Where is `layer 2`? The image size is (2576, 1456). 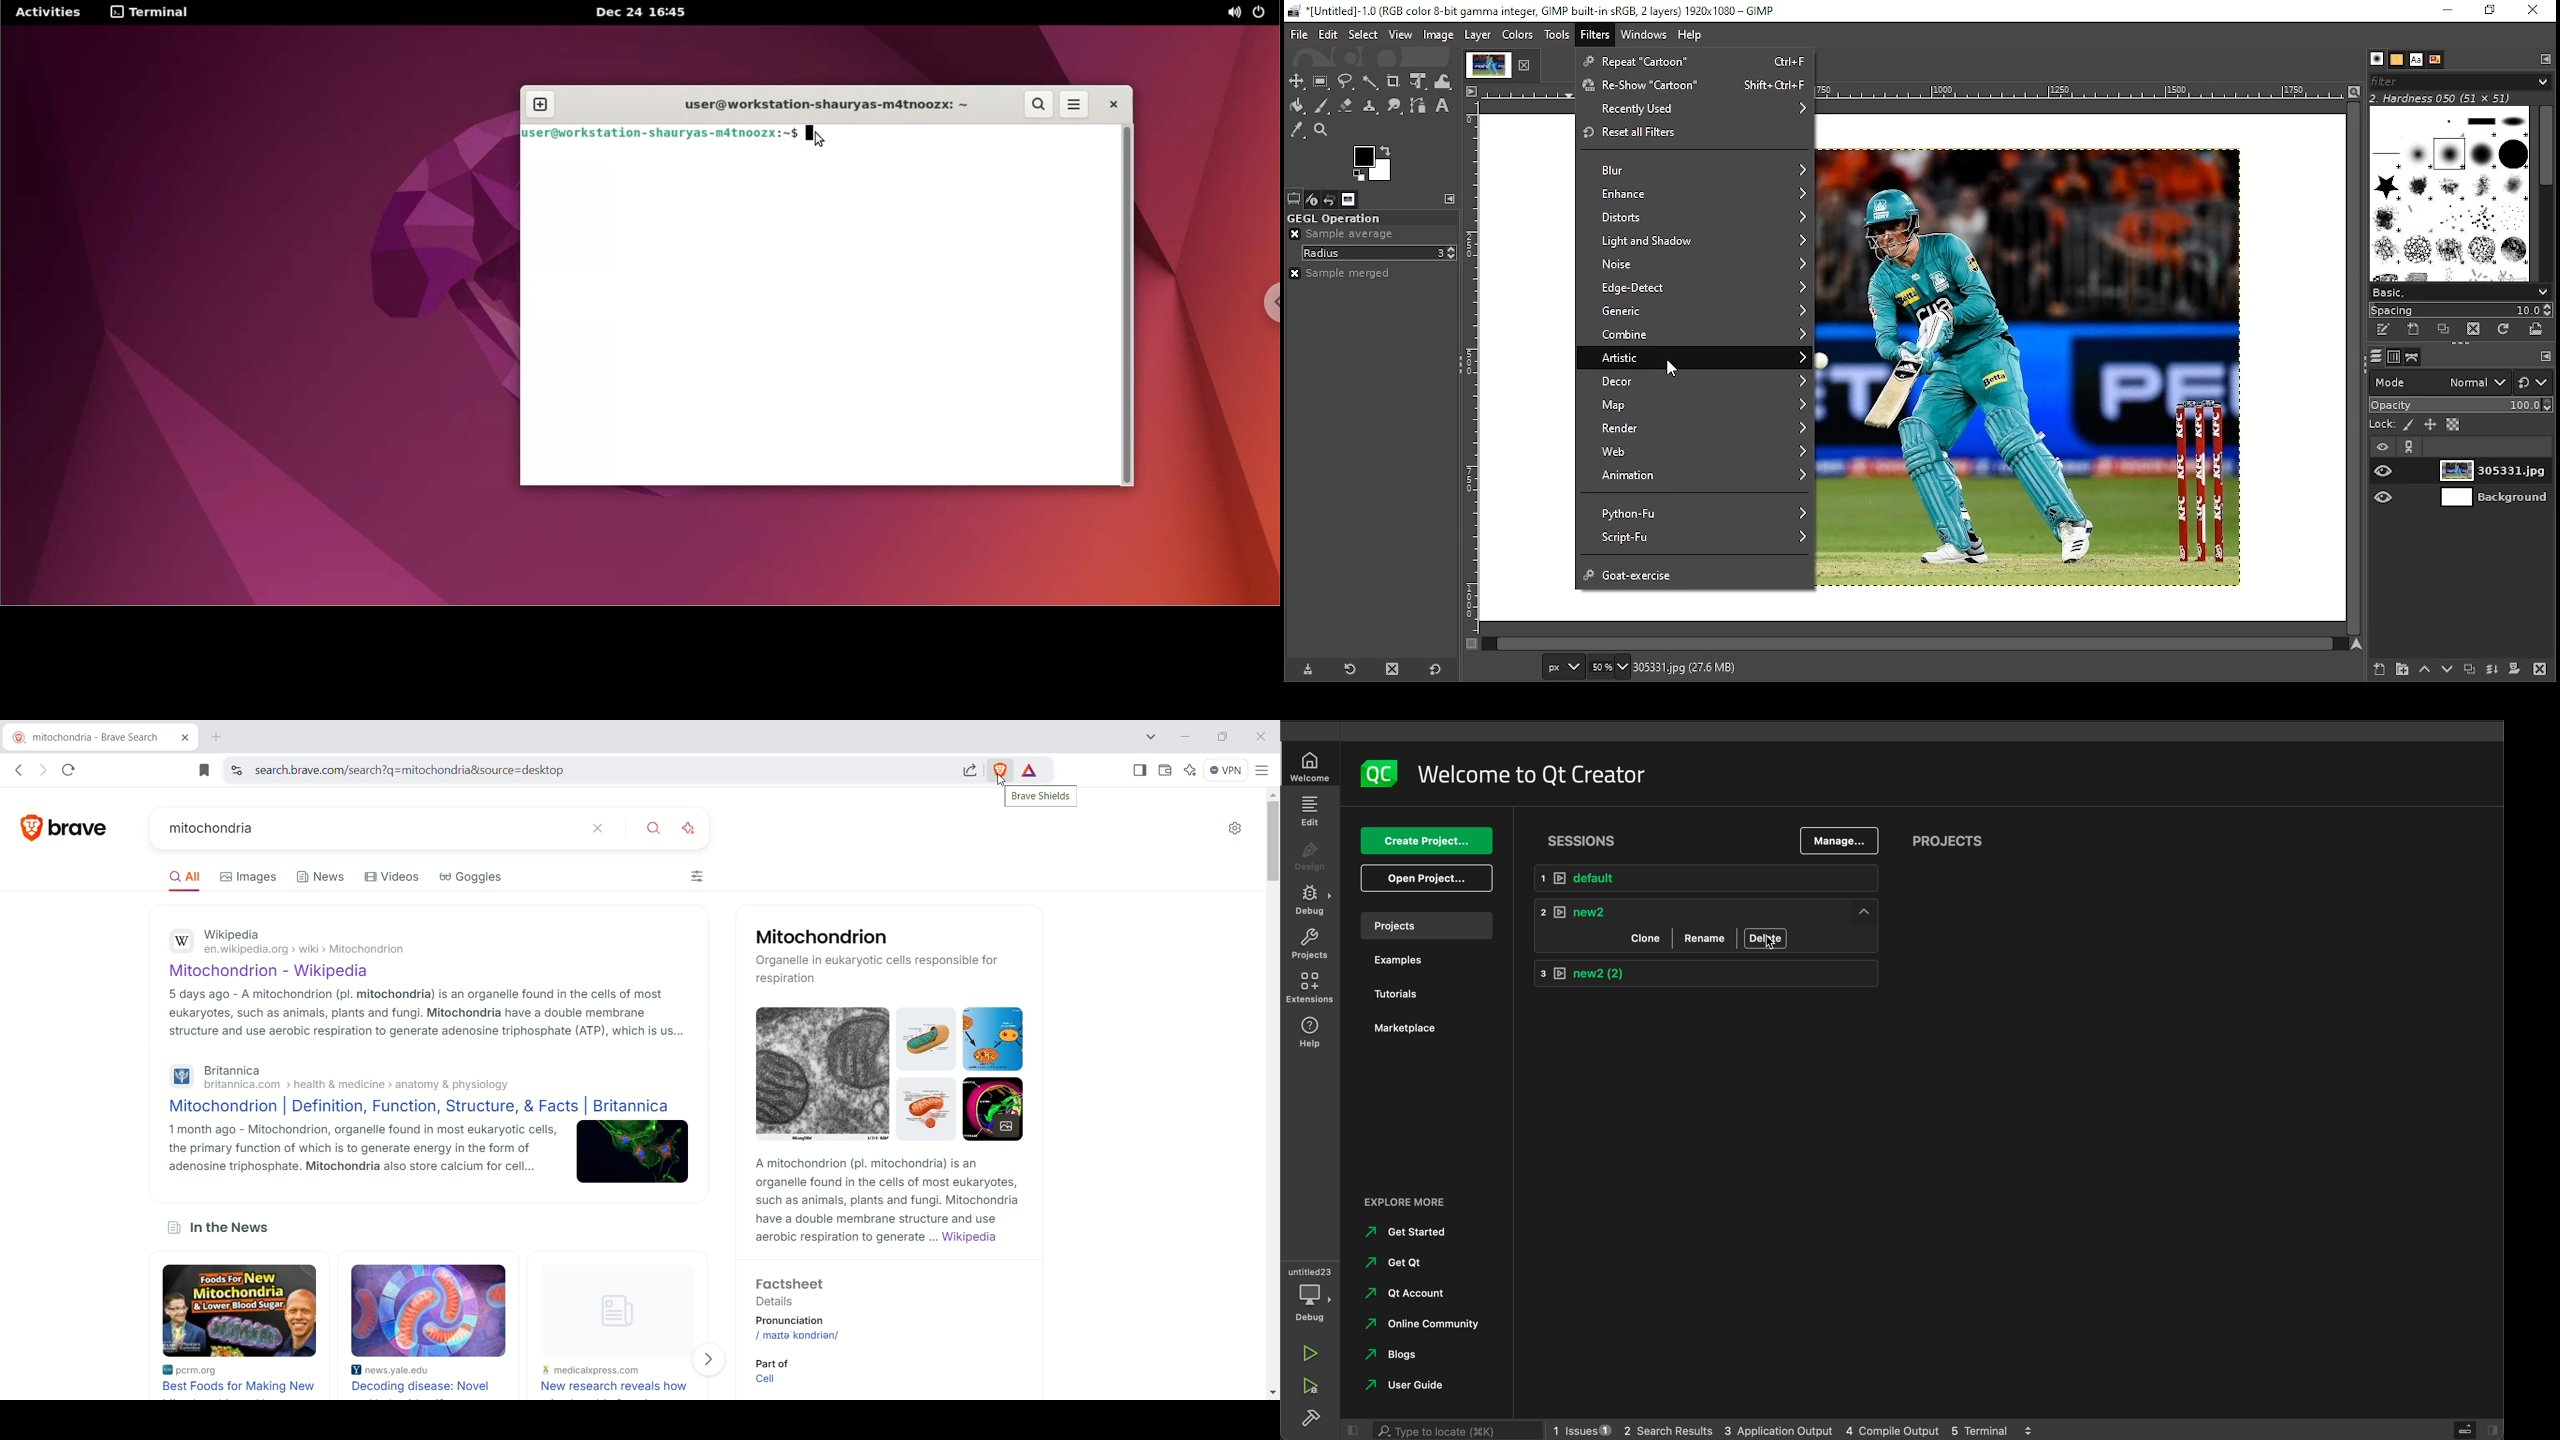 layer 2 is located at coordinates (2496, 499).